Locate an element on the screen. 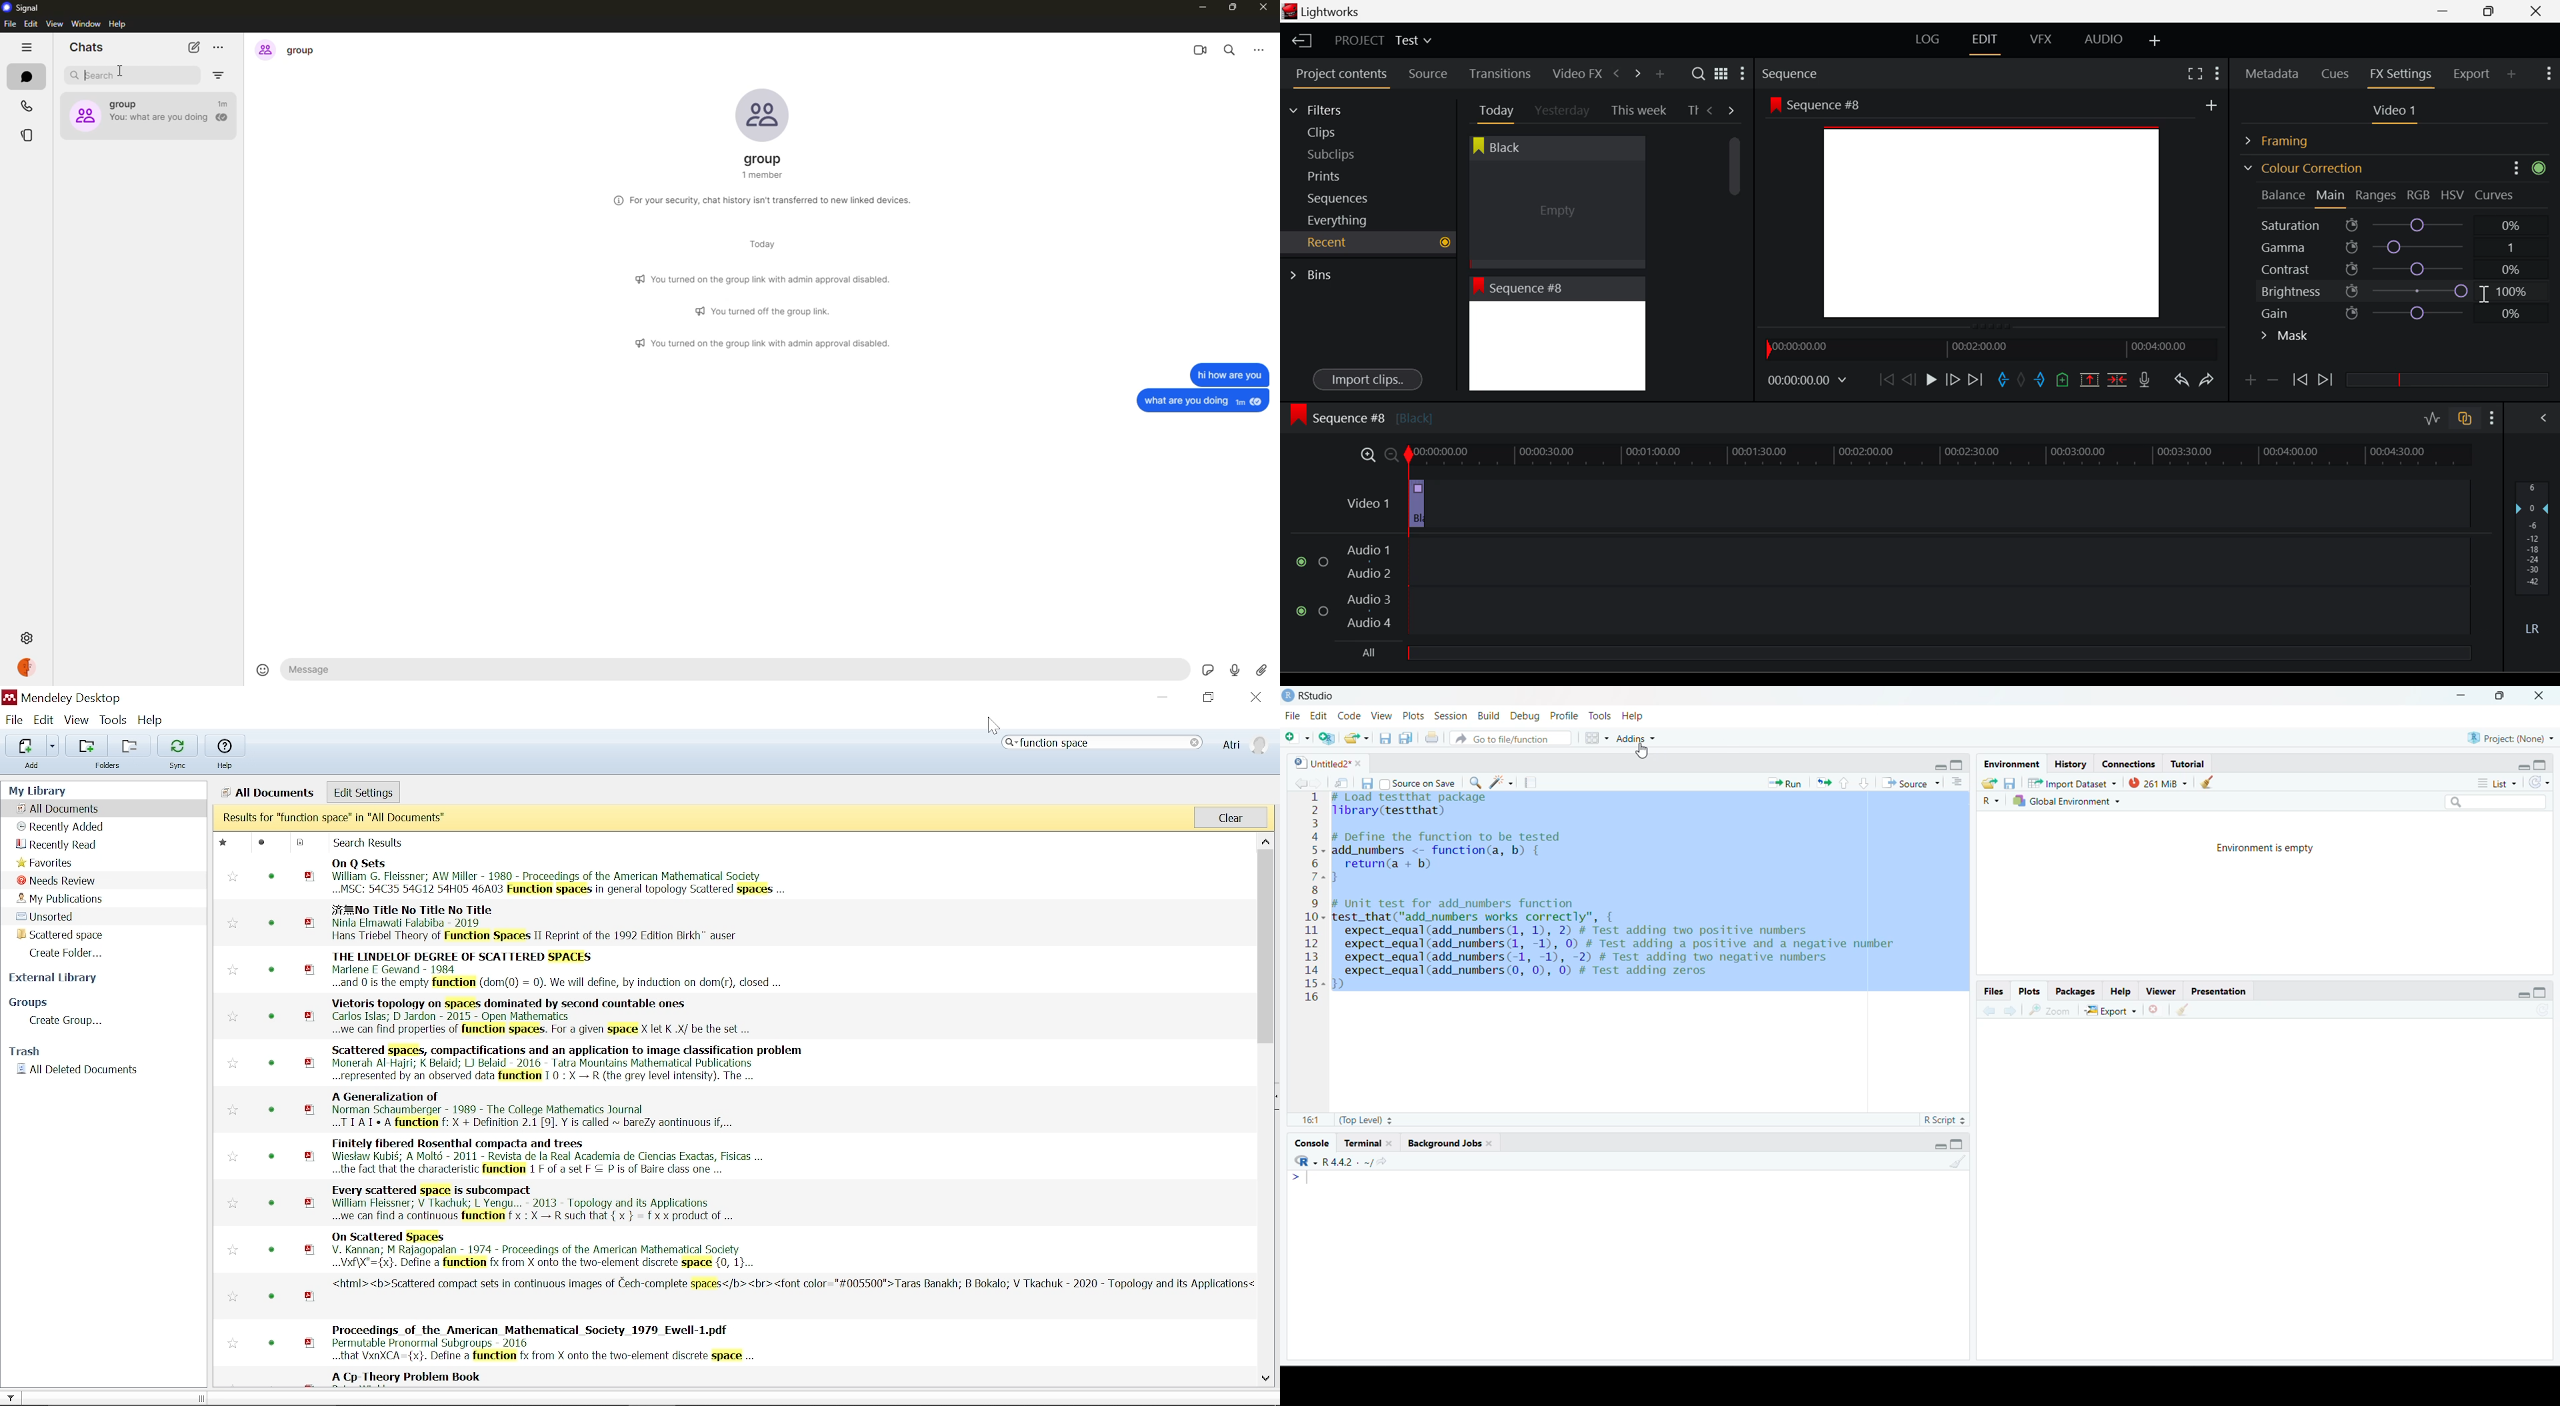 The width and height of the screenshot is (2576, 1428). Curves is located at coordinates (2496, 195).